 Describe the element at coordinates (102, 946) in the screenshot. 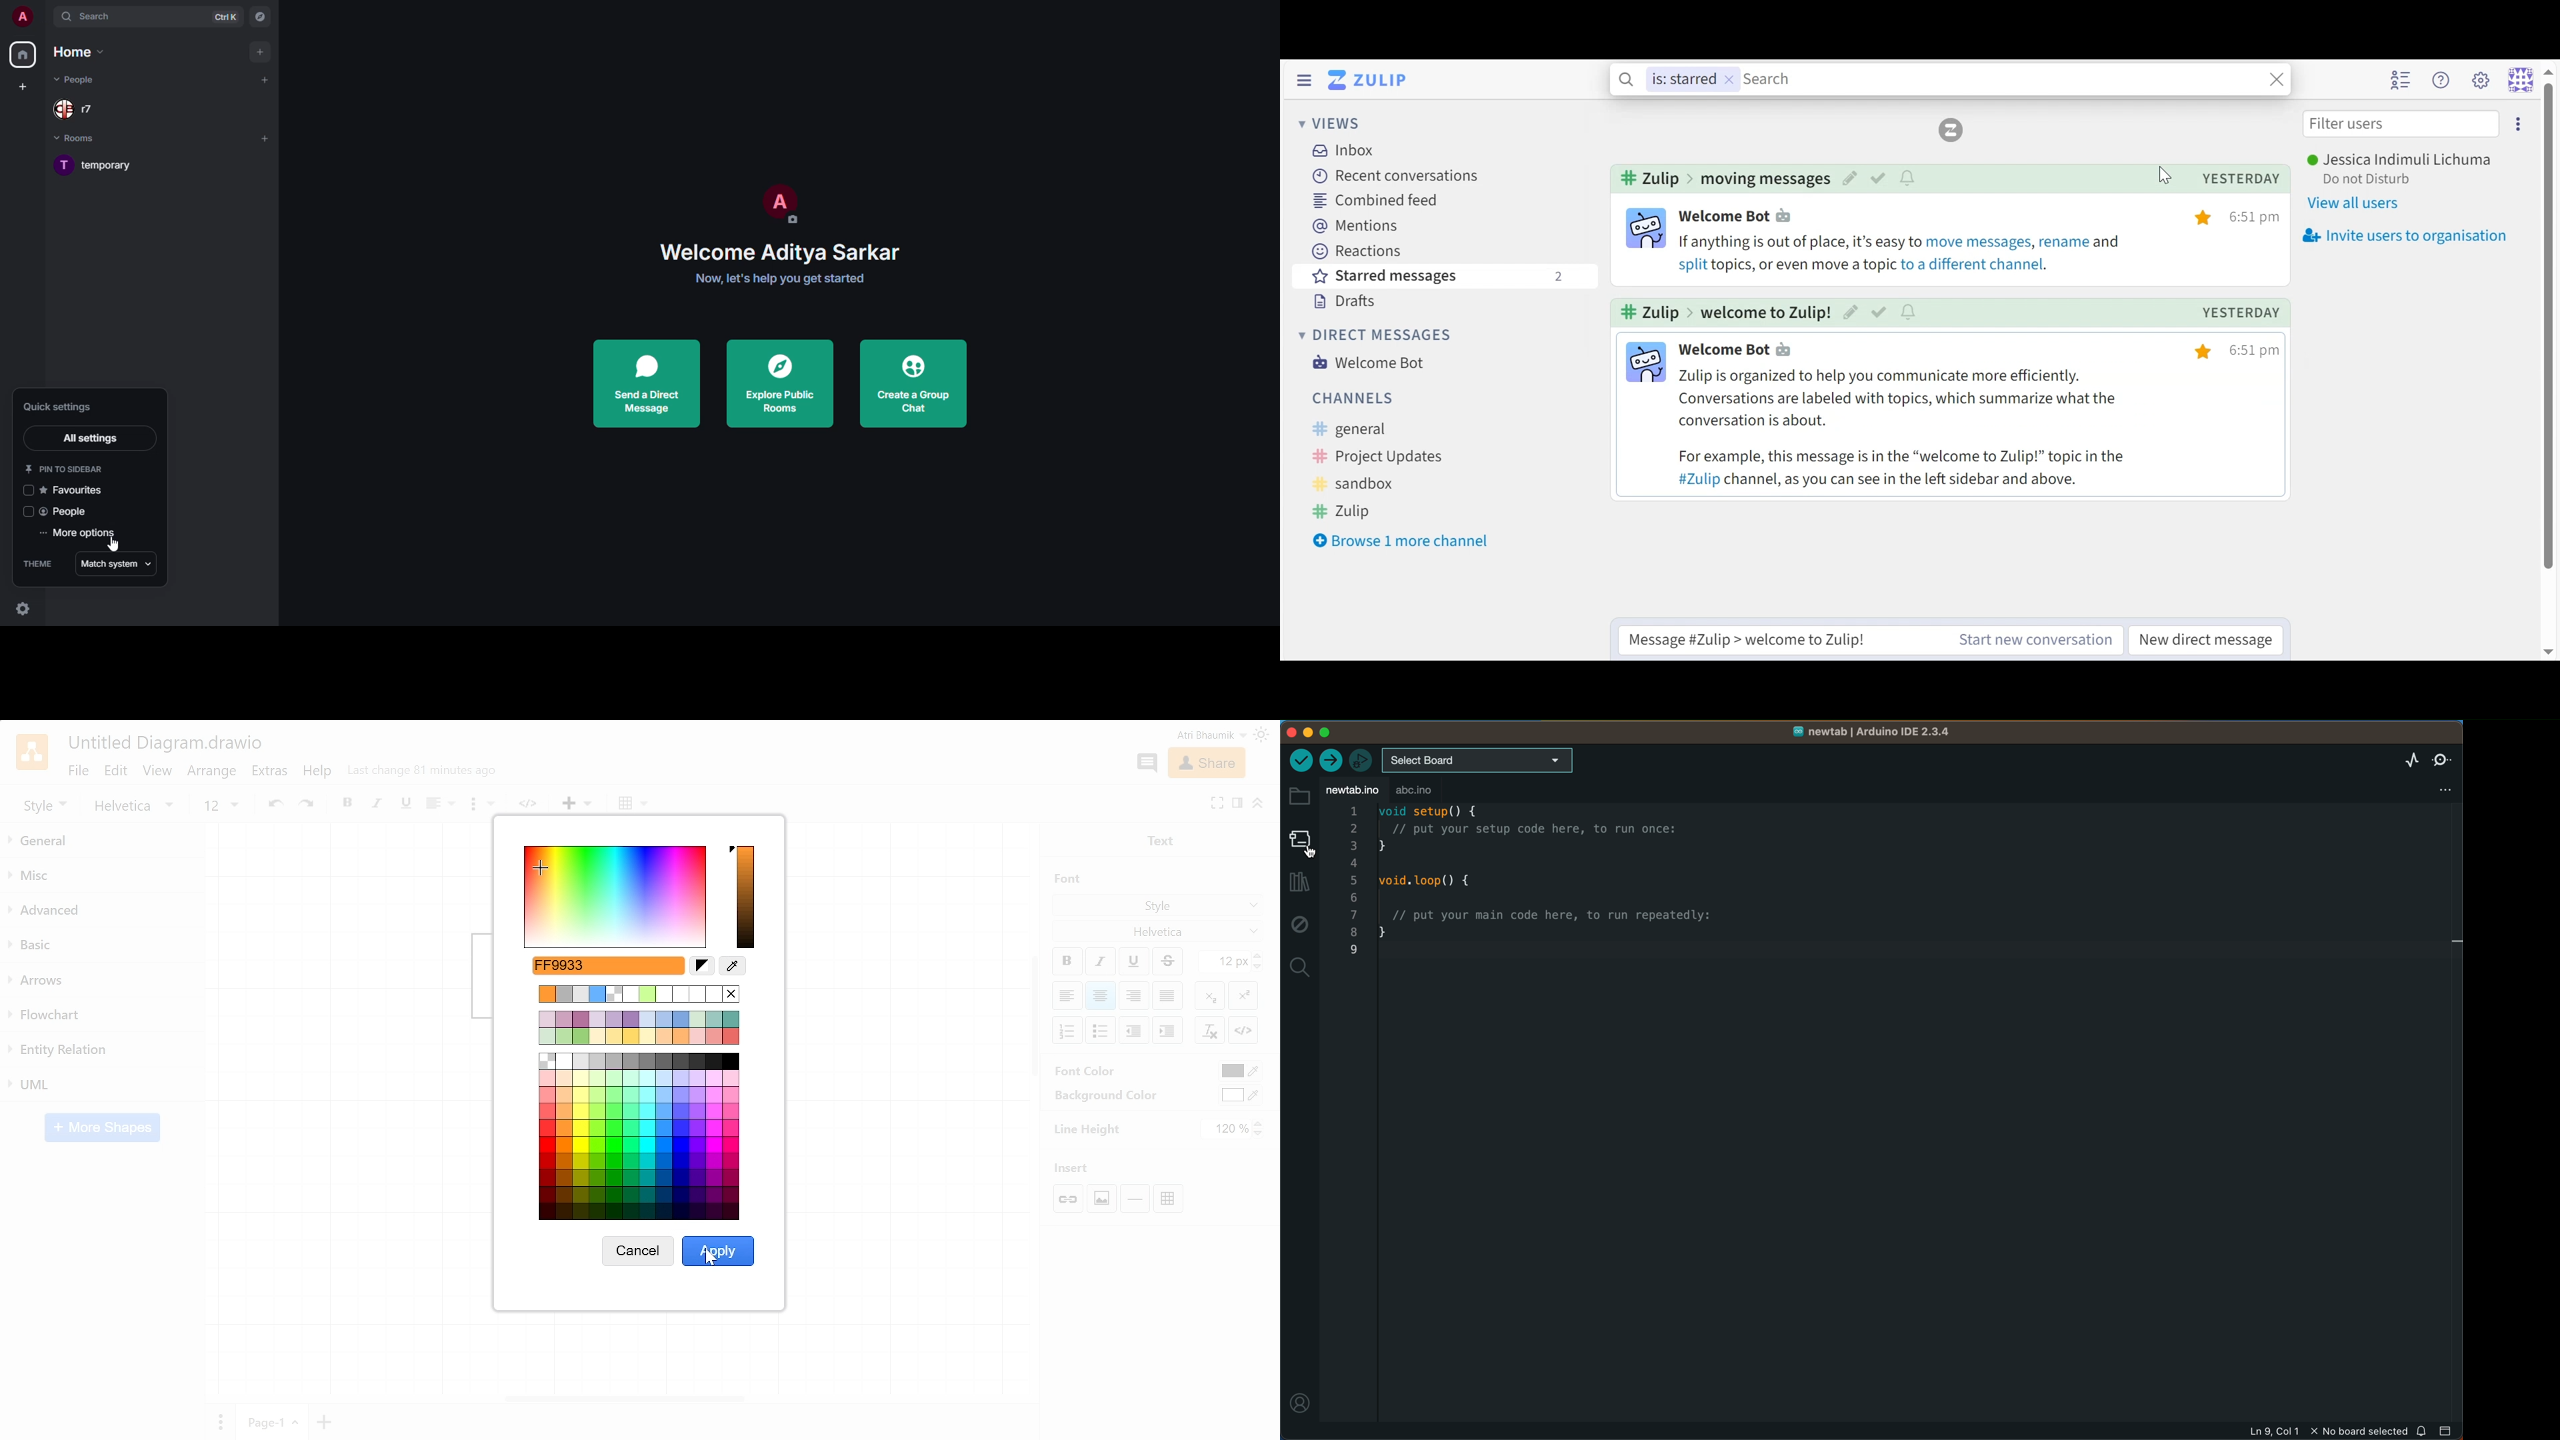

I see `basic` at that location.